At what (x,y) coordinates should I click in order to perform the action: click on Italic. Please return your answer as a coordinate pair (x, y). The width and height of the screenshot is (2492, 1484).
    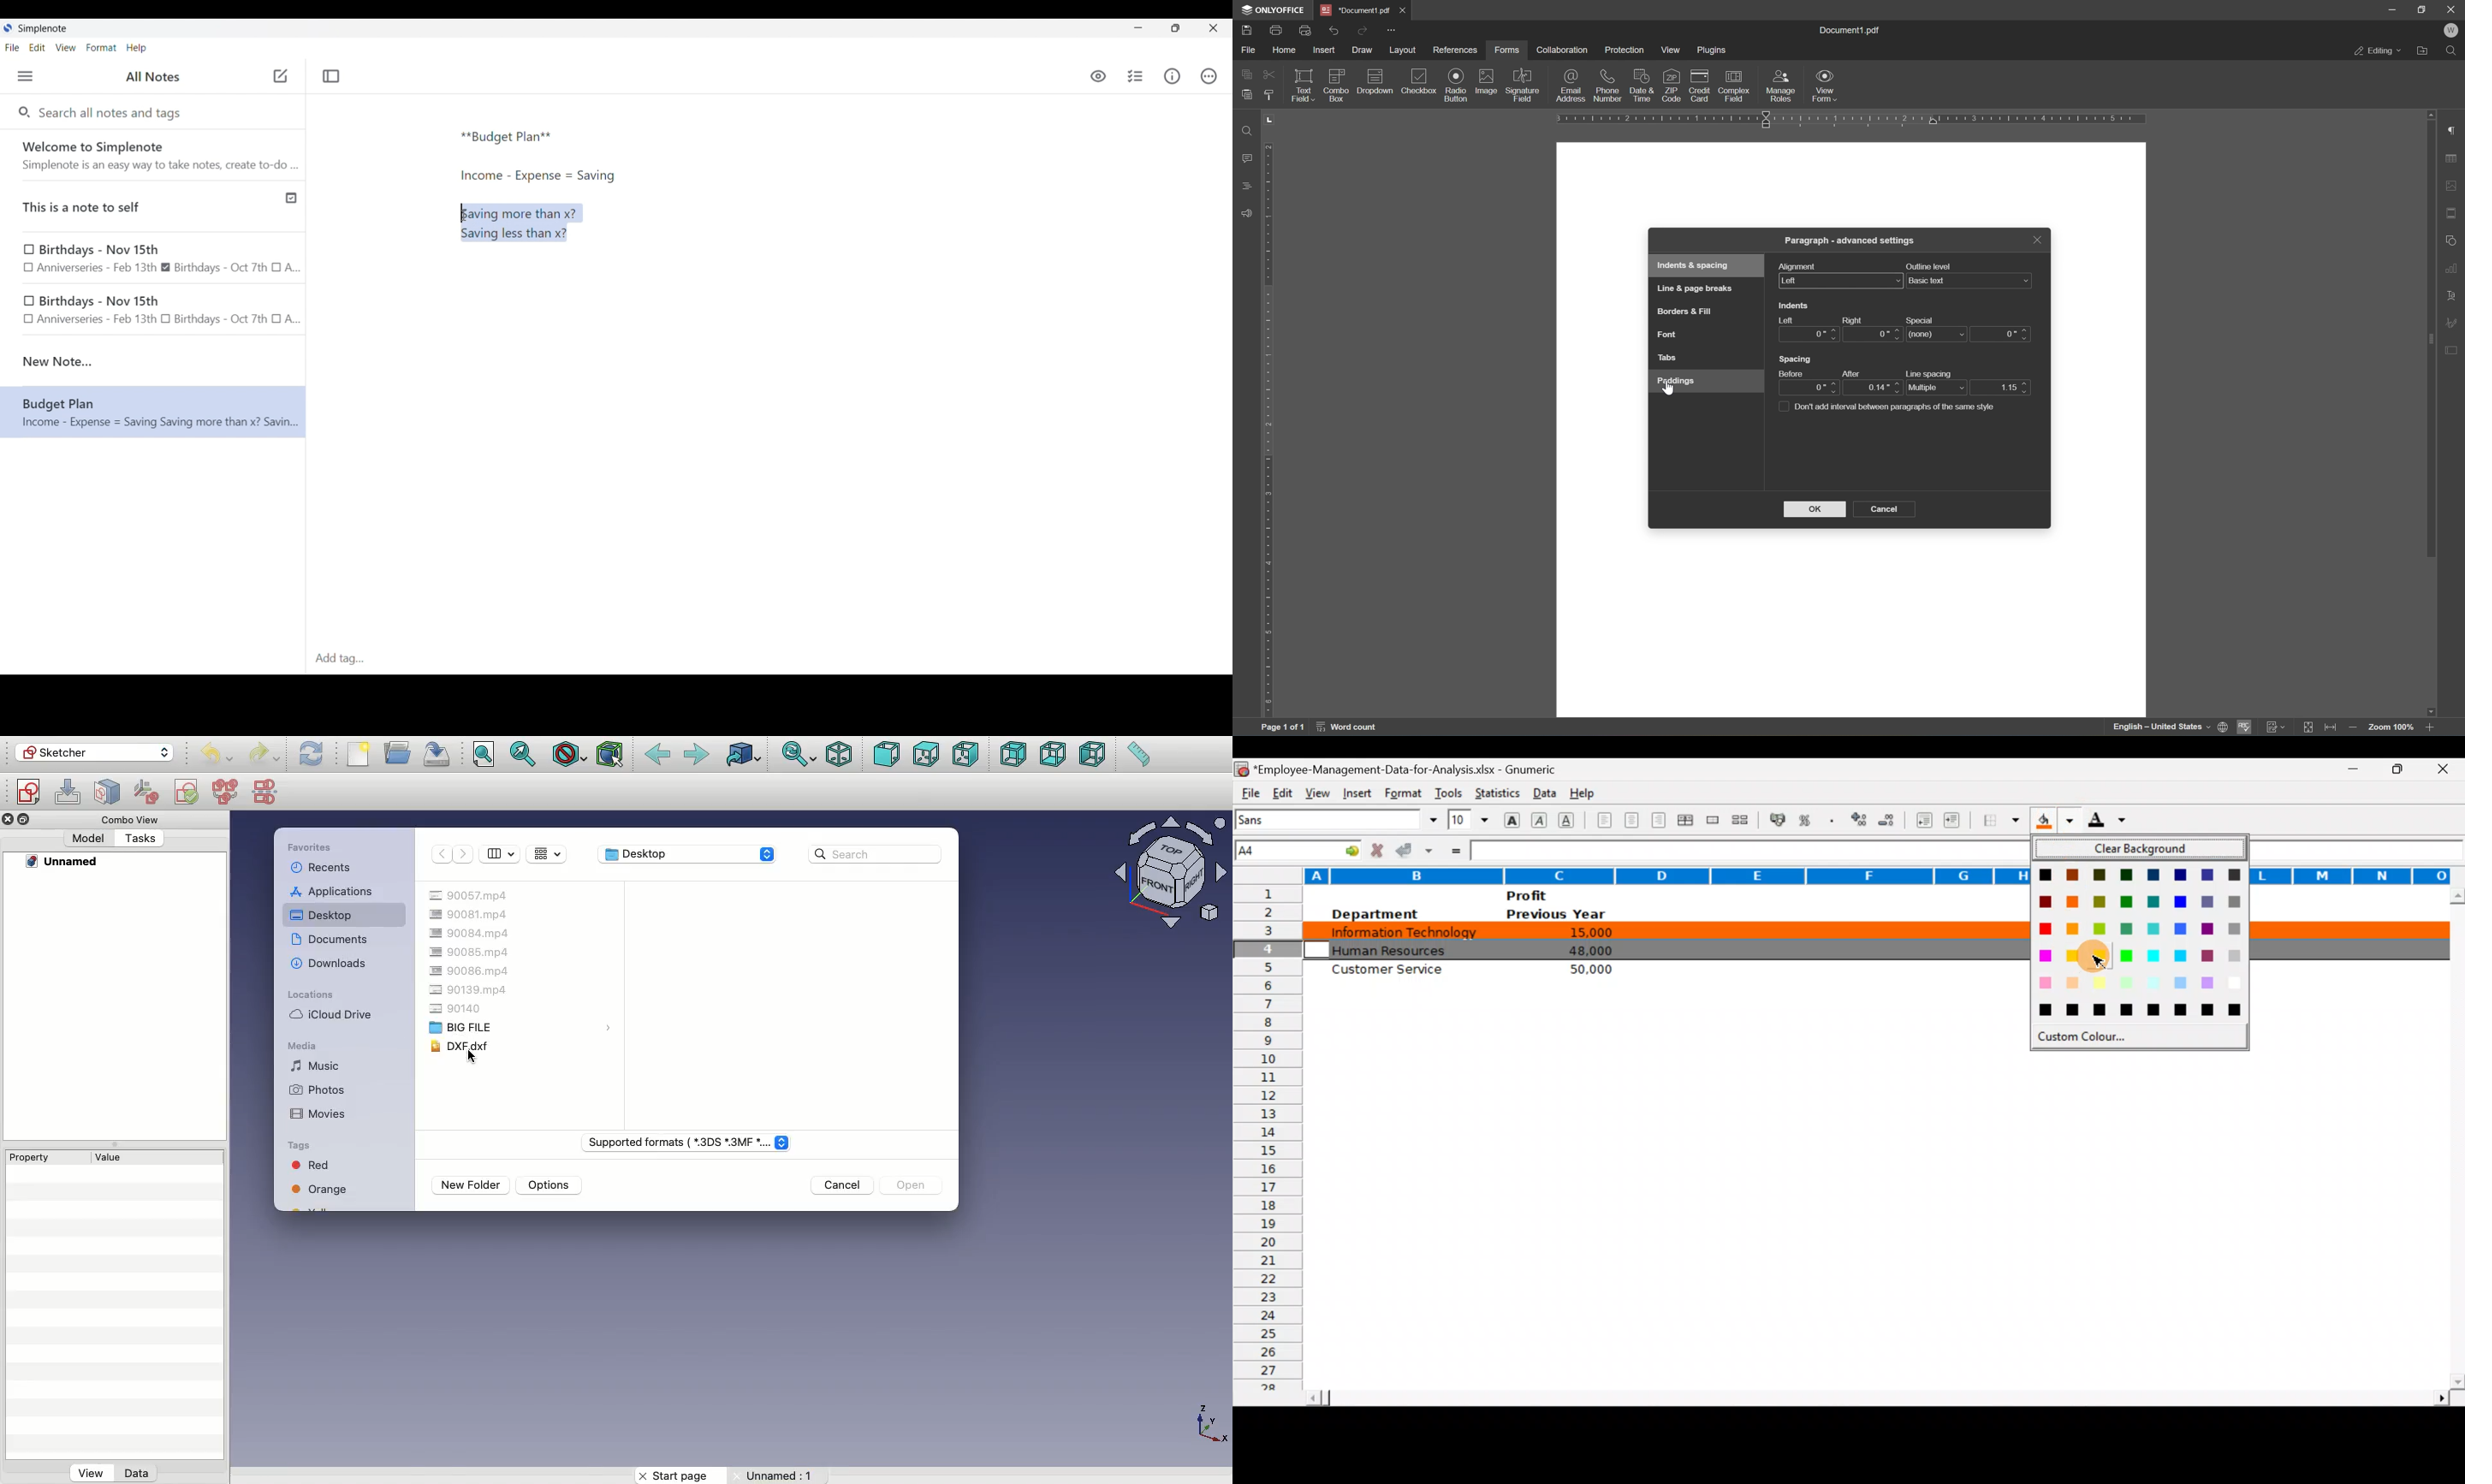
    Looking at the image, I should click on (1539, 821).